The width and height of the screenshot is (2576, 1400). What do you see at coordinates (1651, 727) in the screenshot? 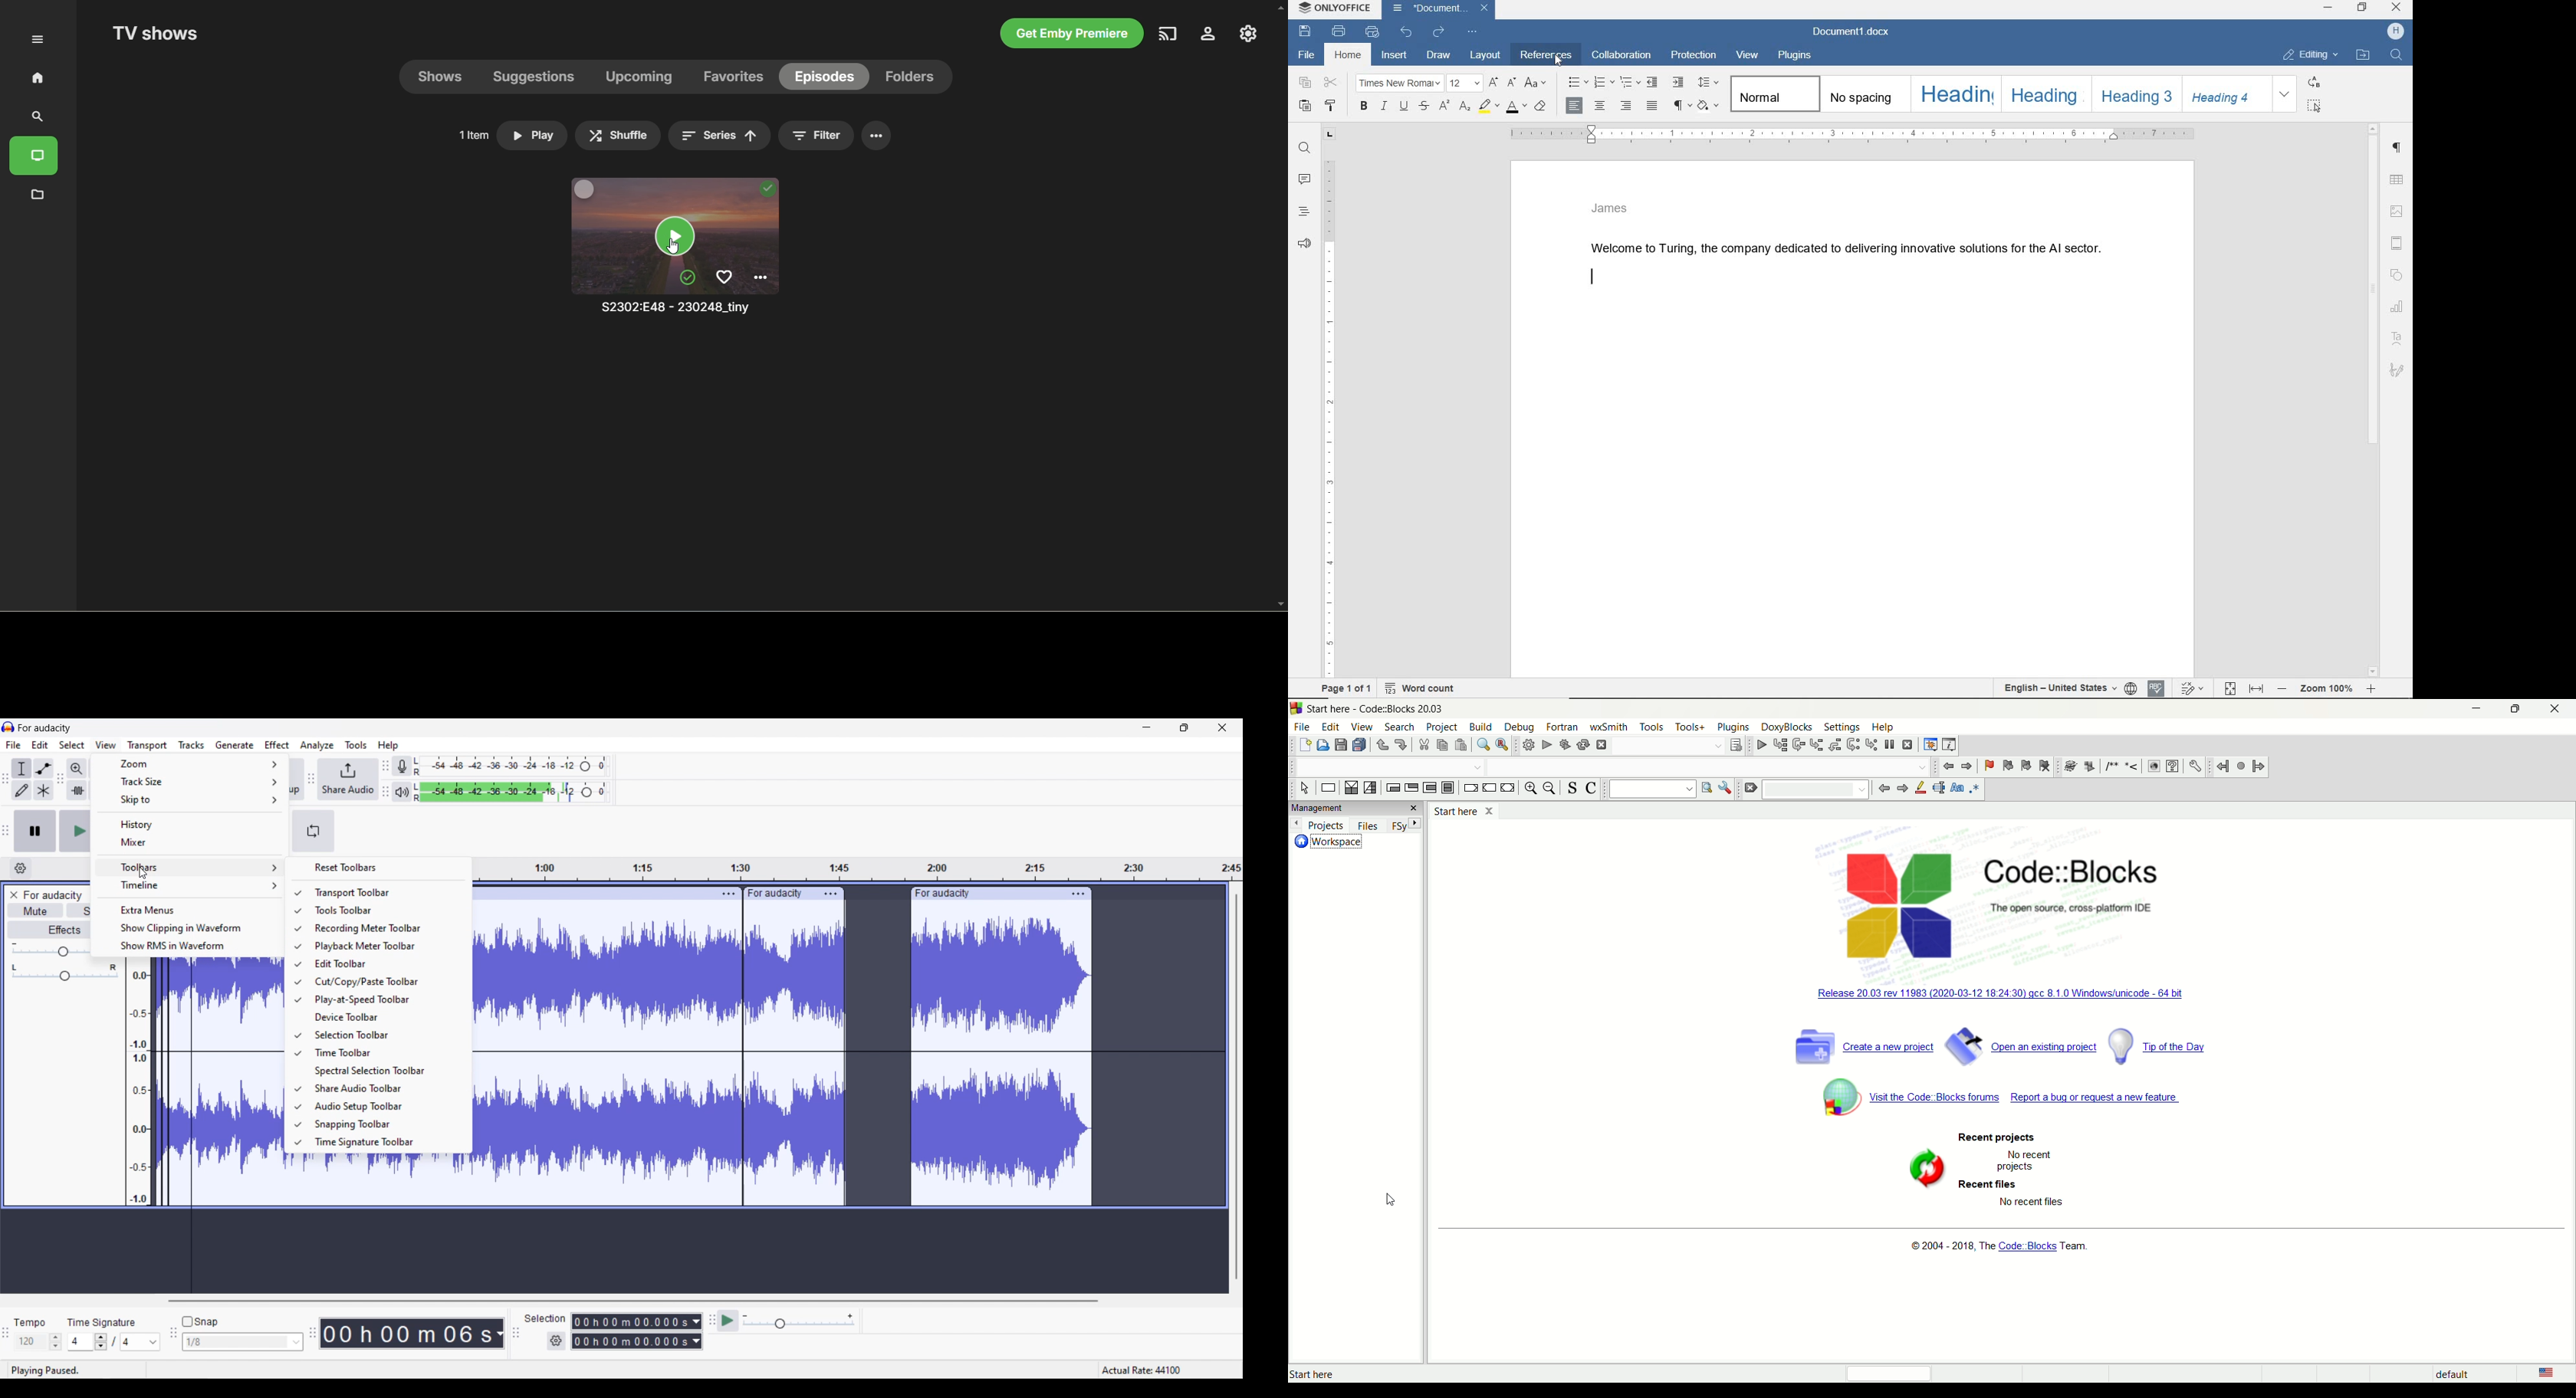
I see `tools` at bounding box center [1651, 727].